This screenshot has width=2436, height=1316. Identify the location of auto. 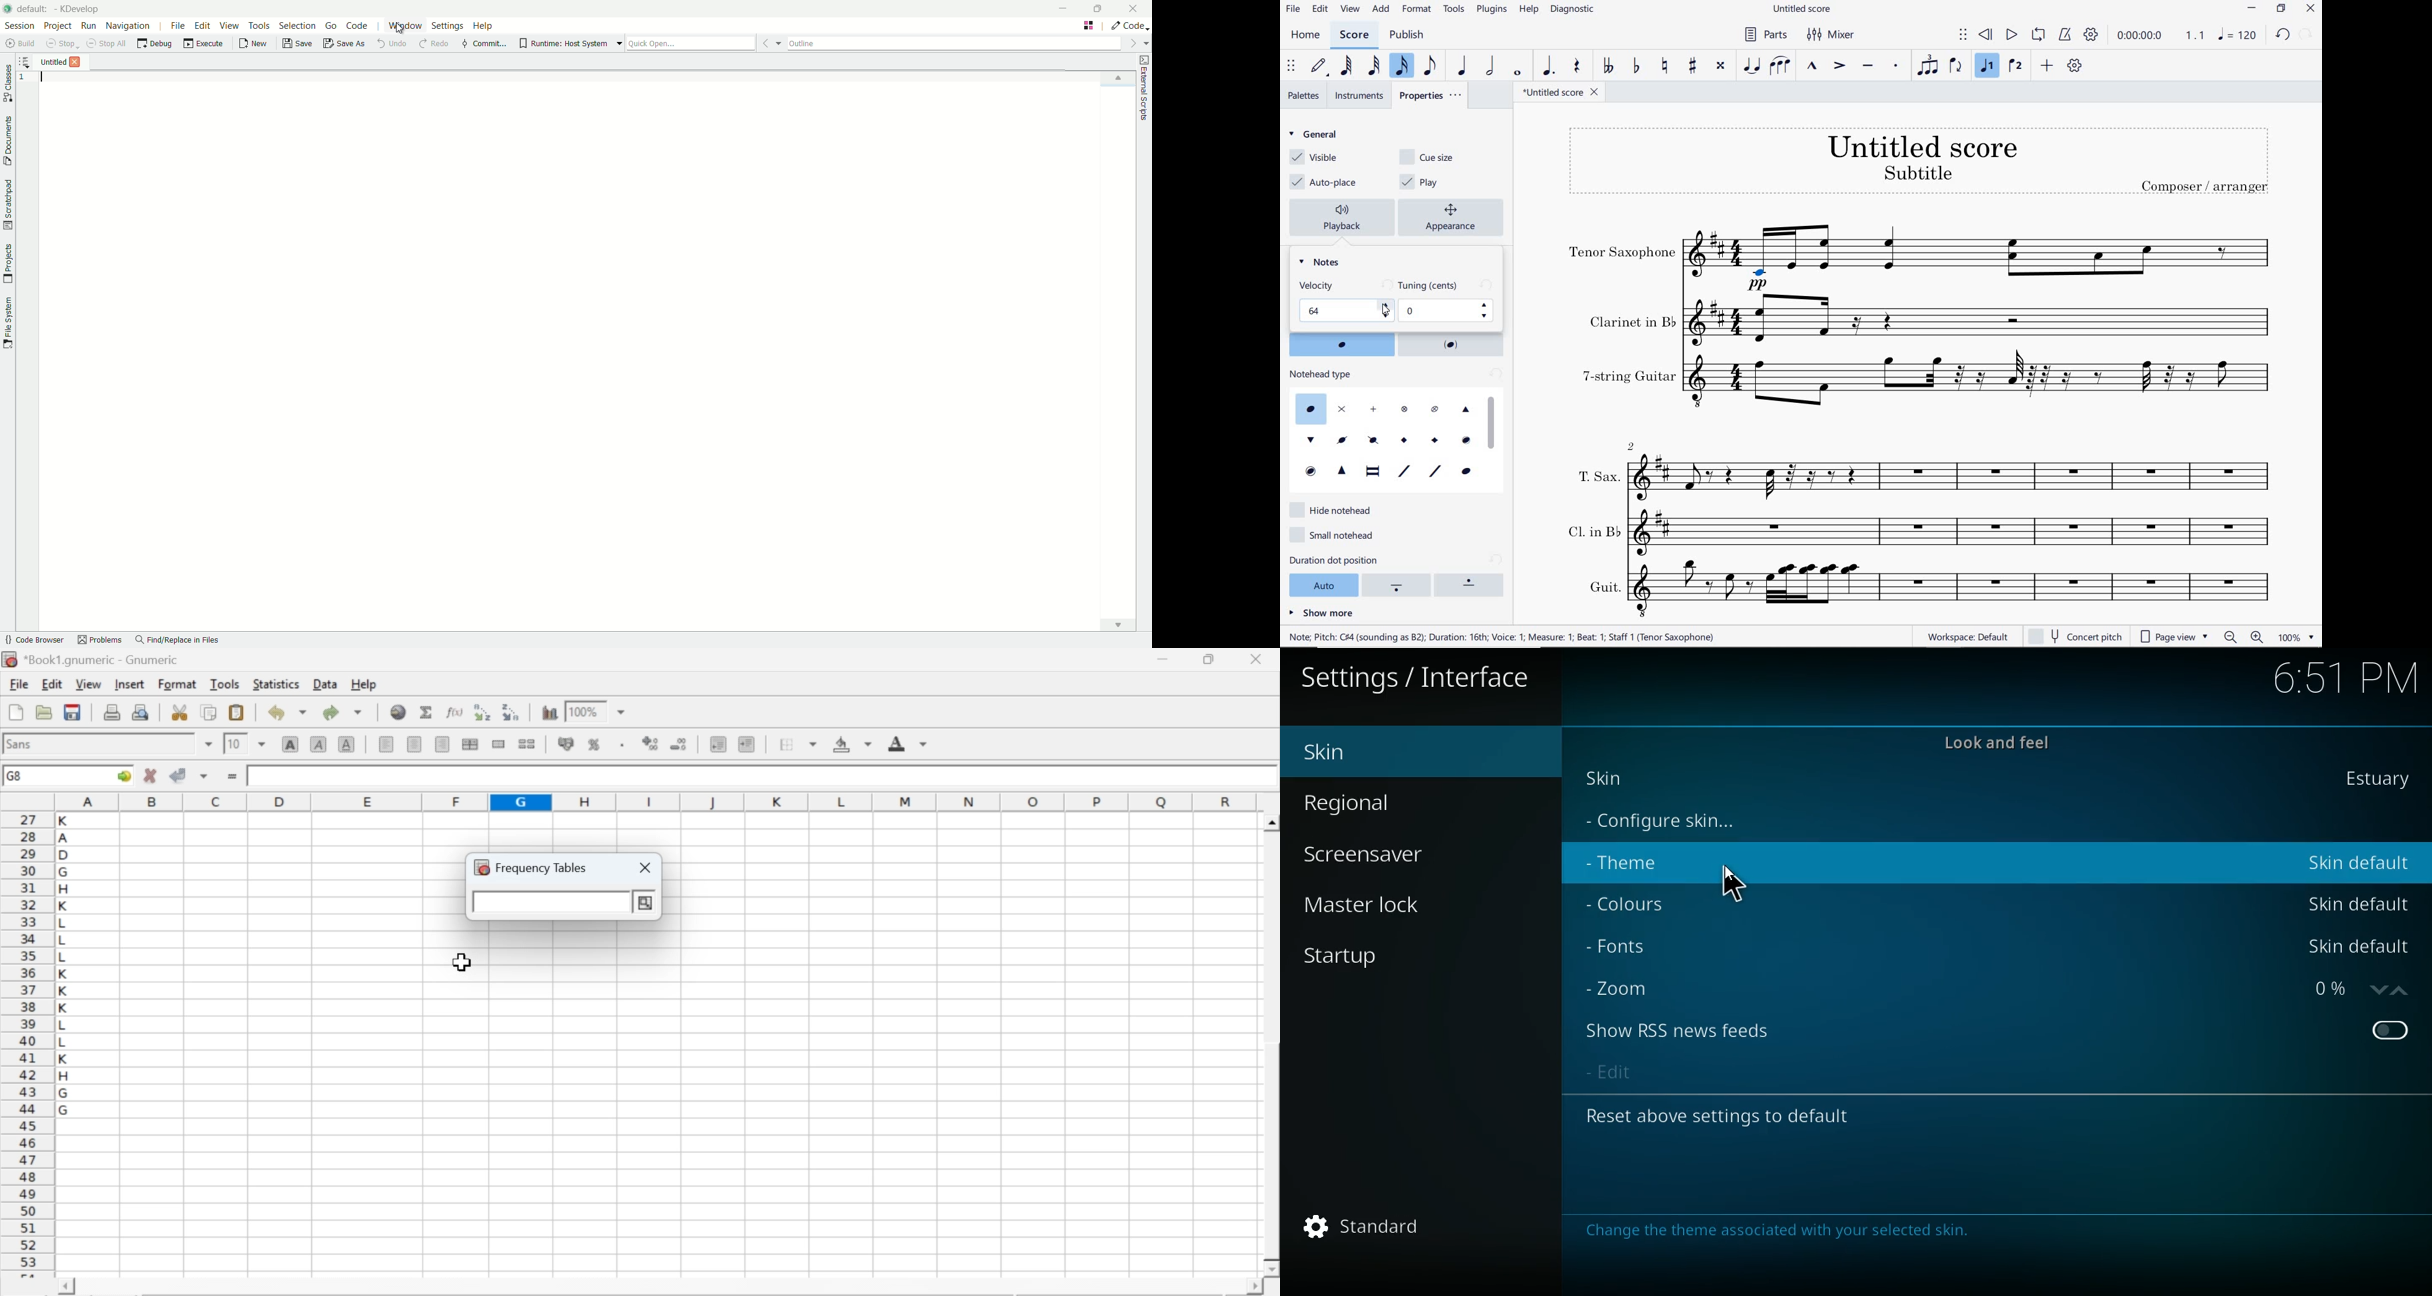
(1322, 584).